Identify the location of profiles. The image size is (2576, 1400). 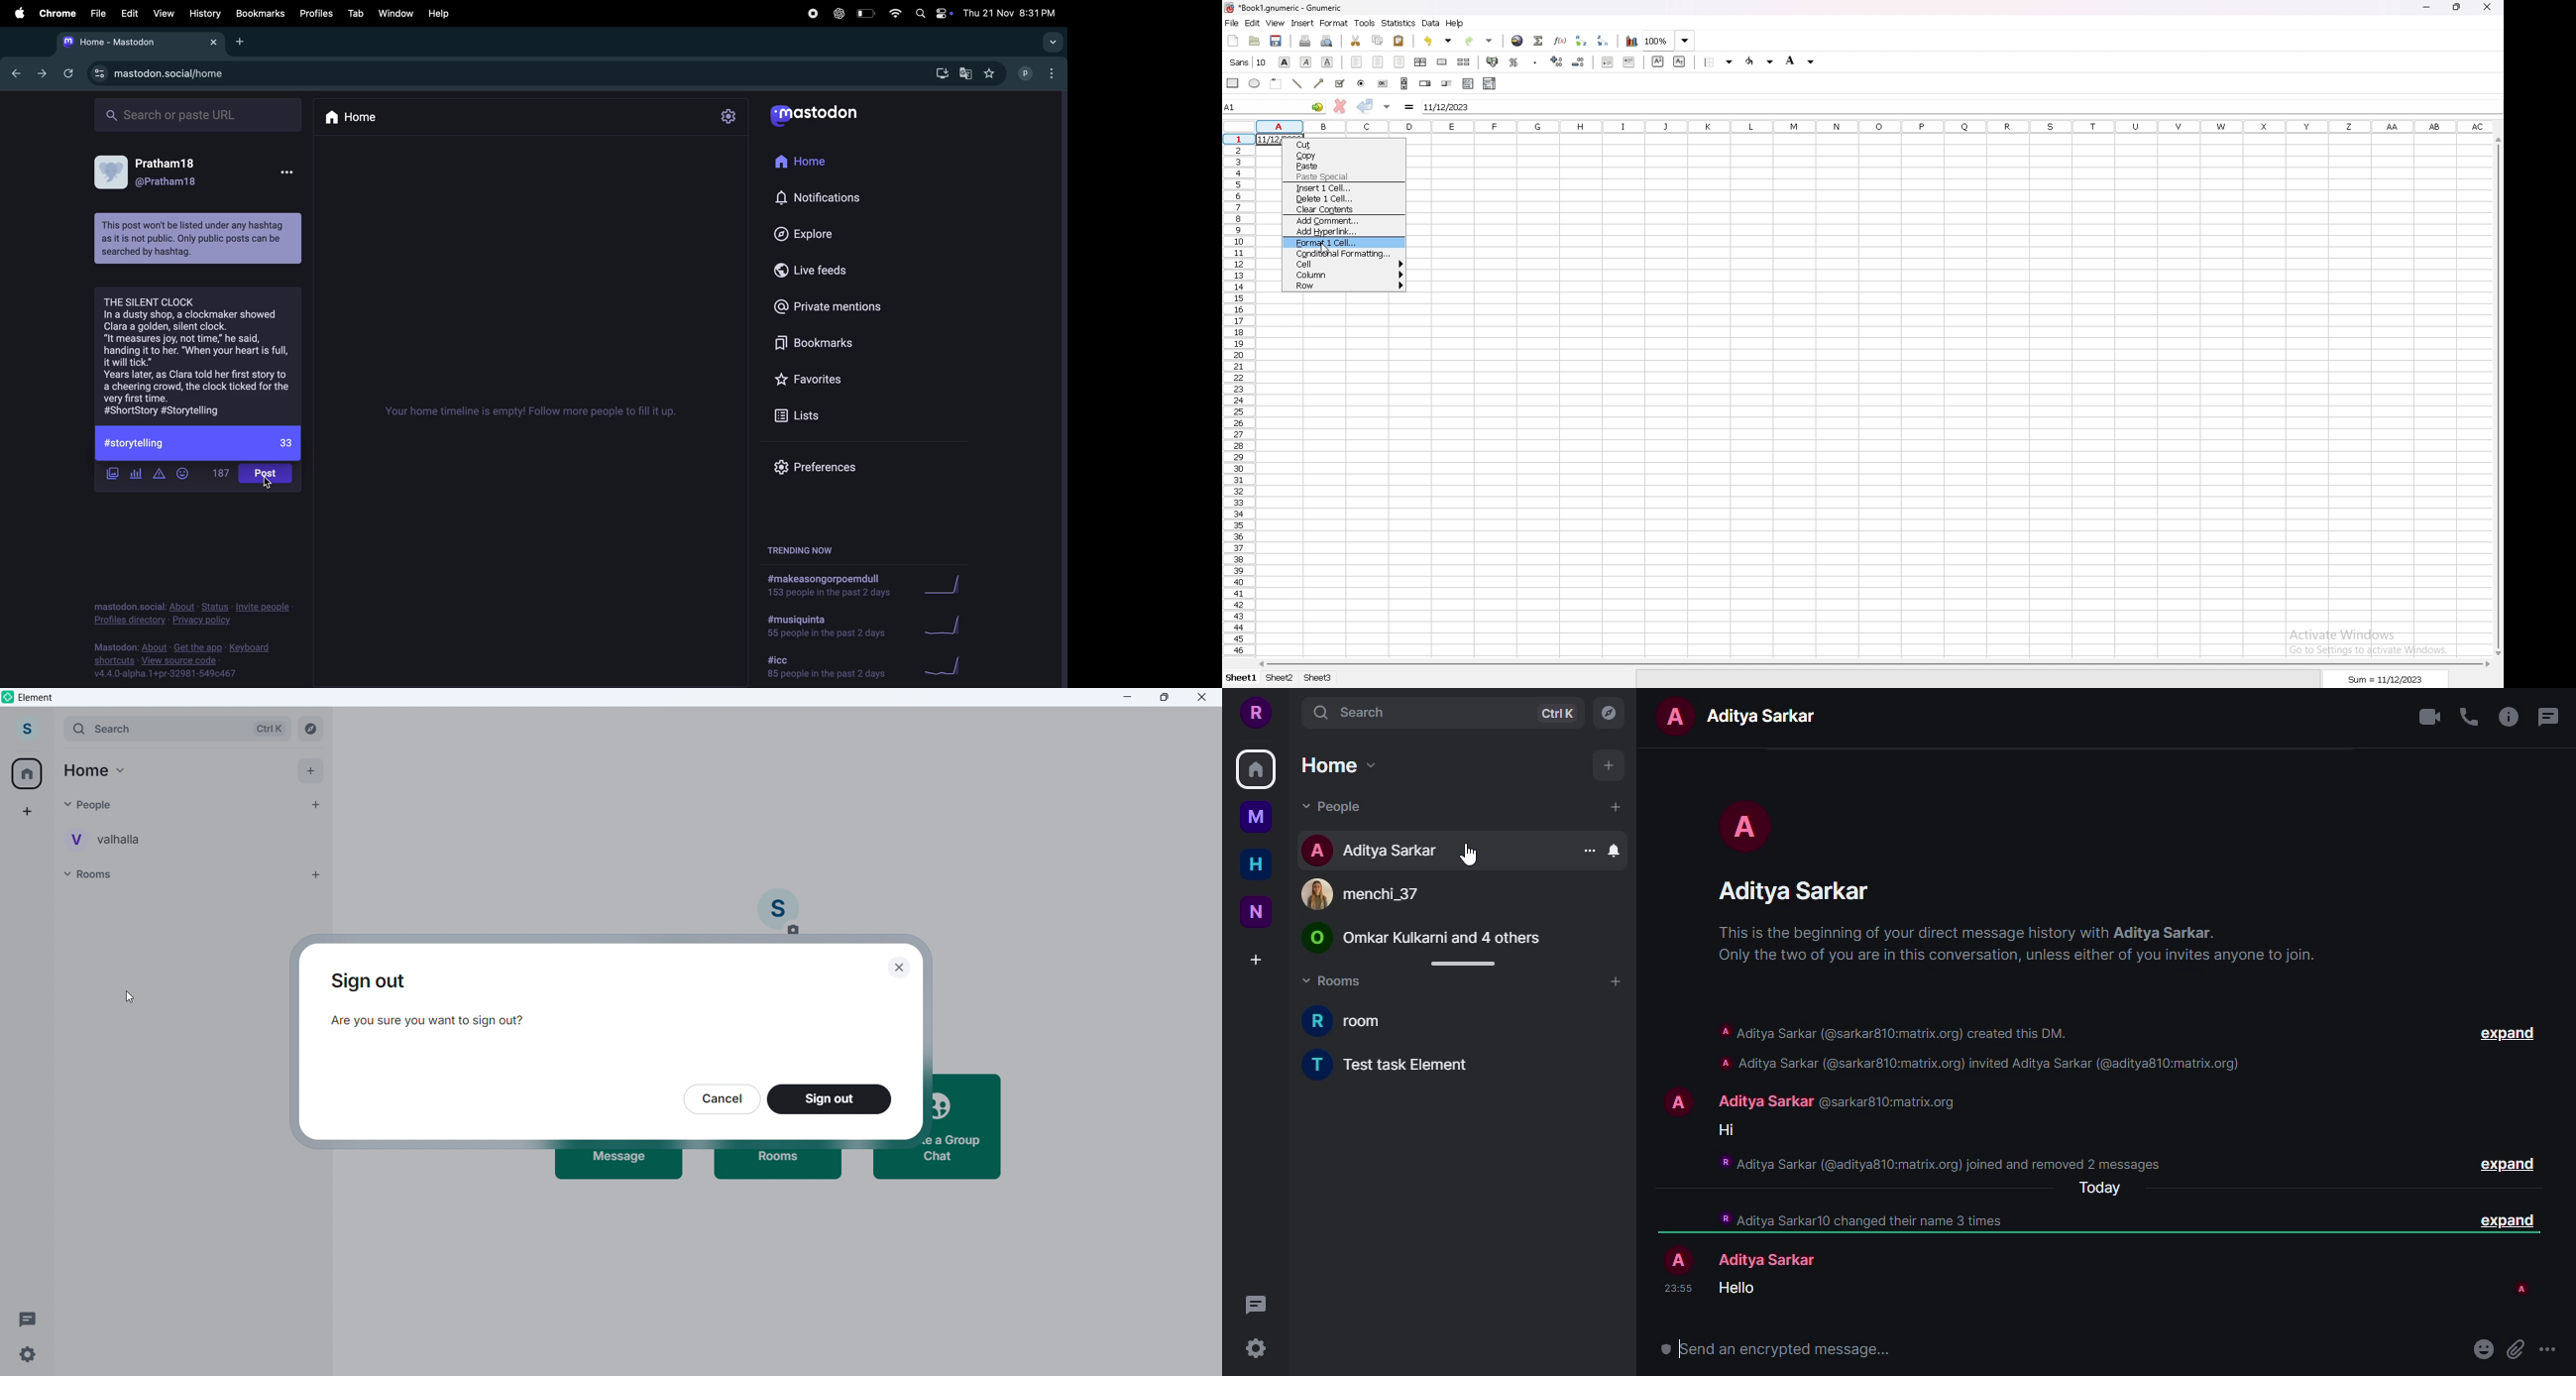
(315, 13).